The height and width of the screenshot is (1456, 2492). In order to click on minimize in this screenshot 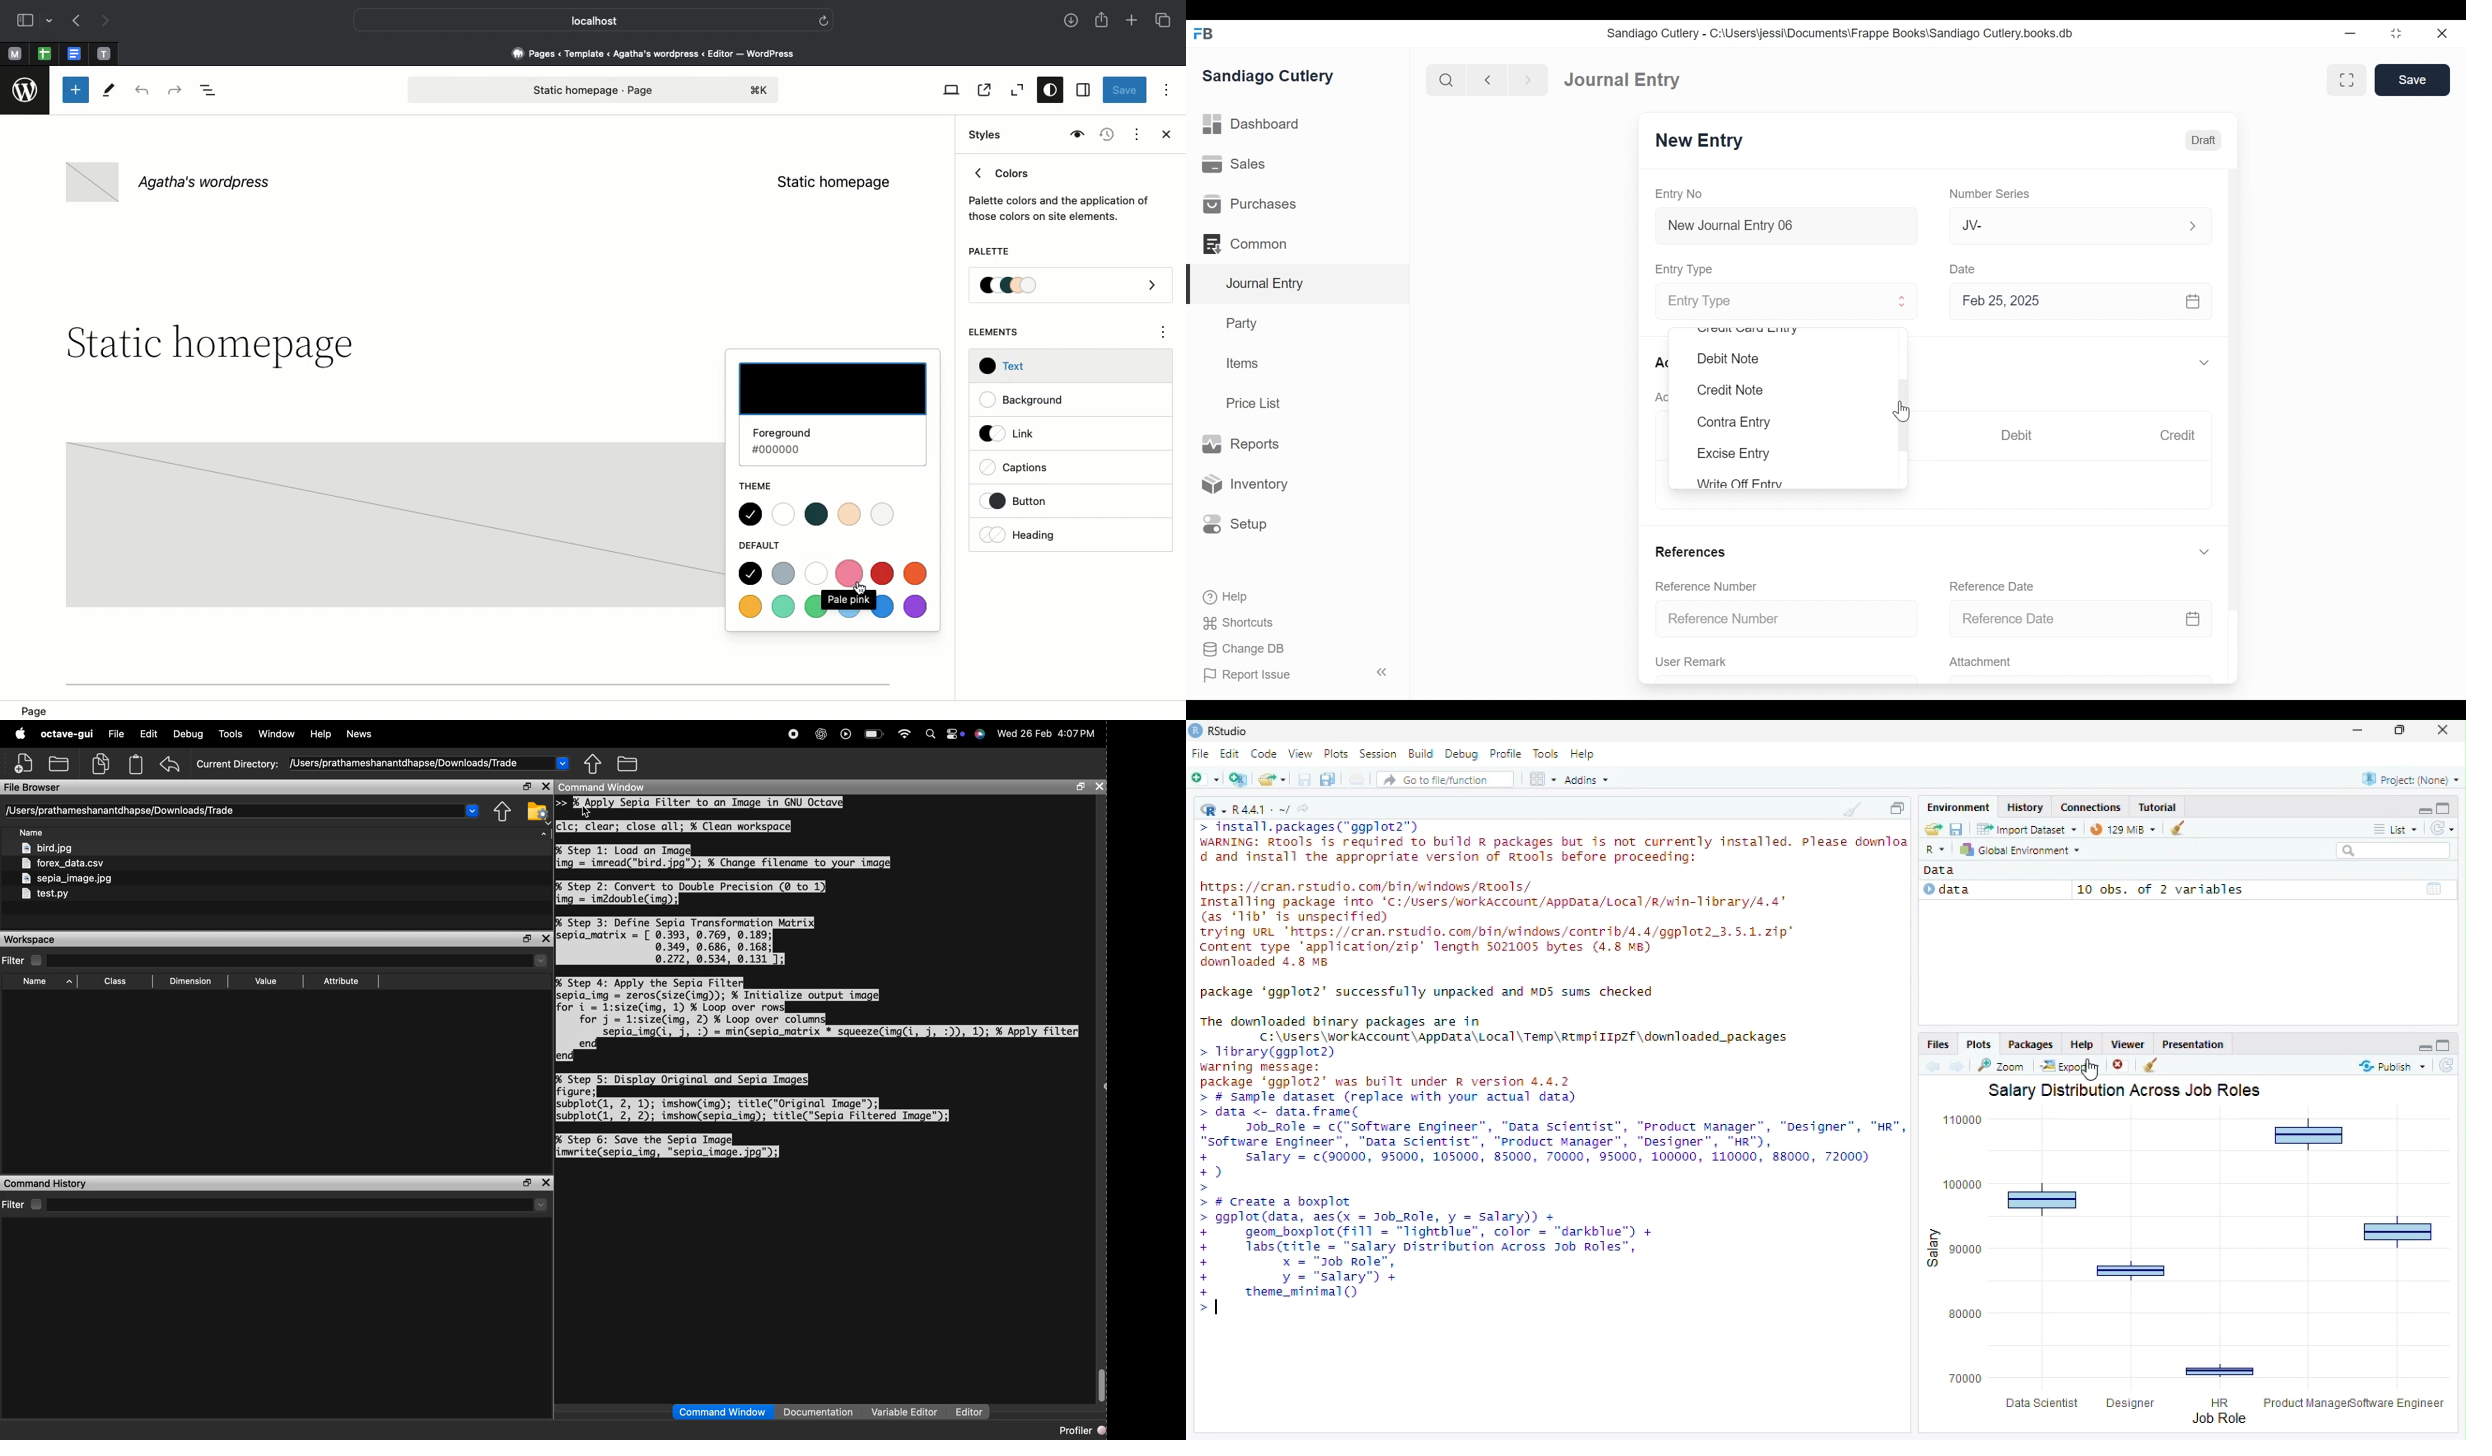, I will do `click(2419, 1046)`.